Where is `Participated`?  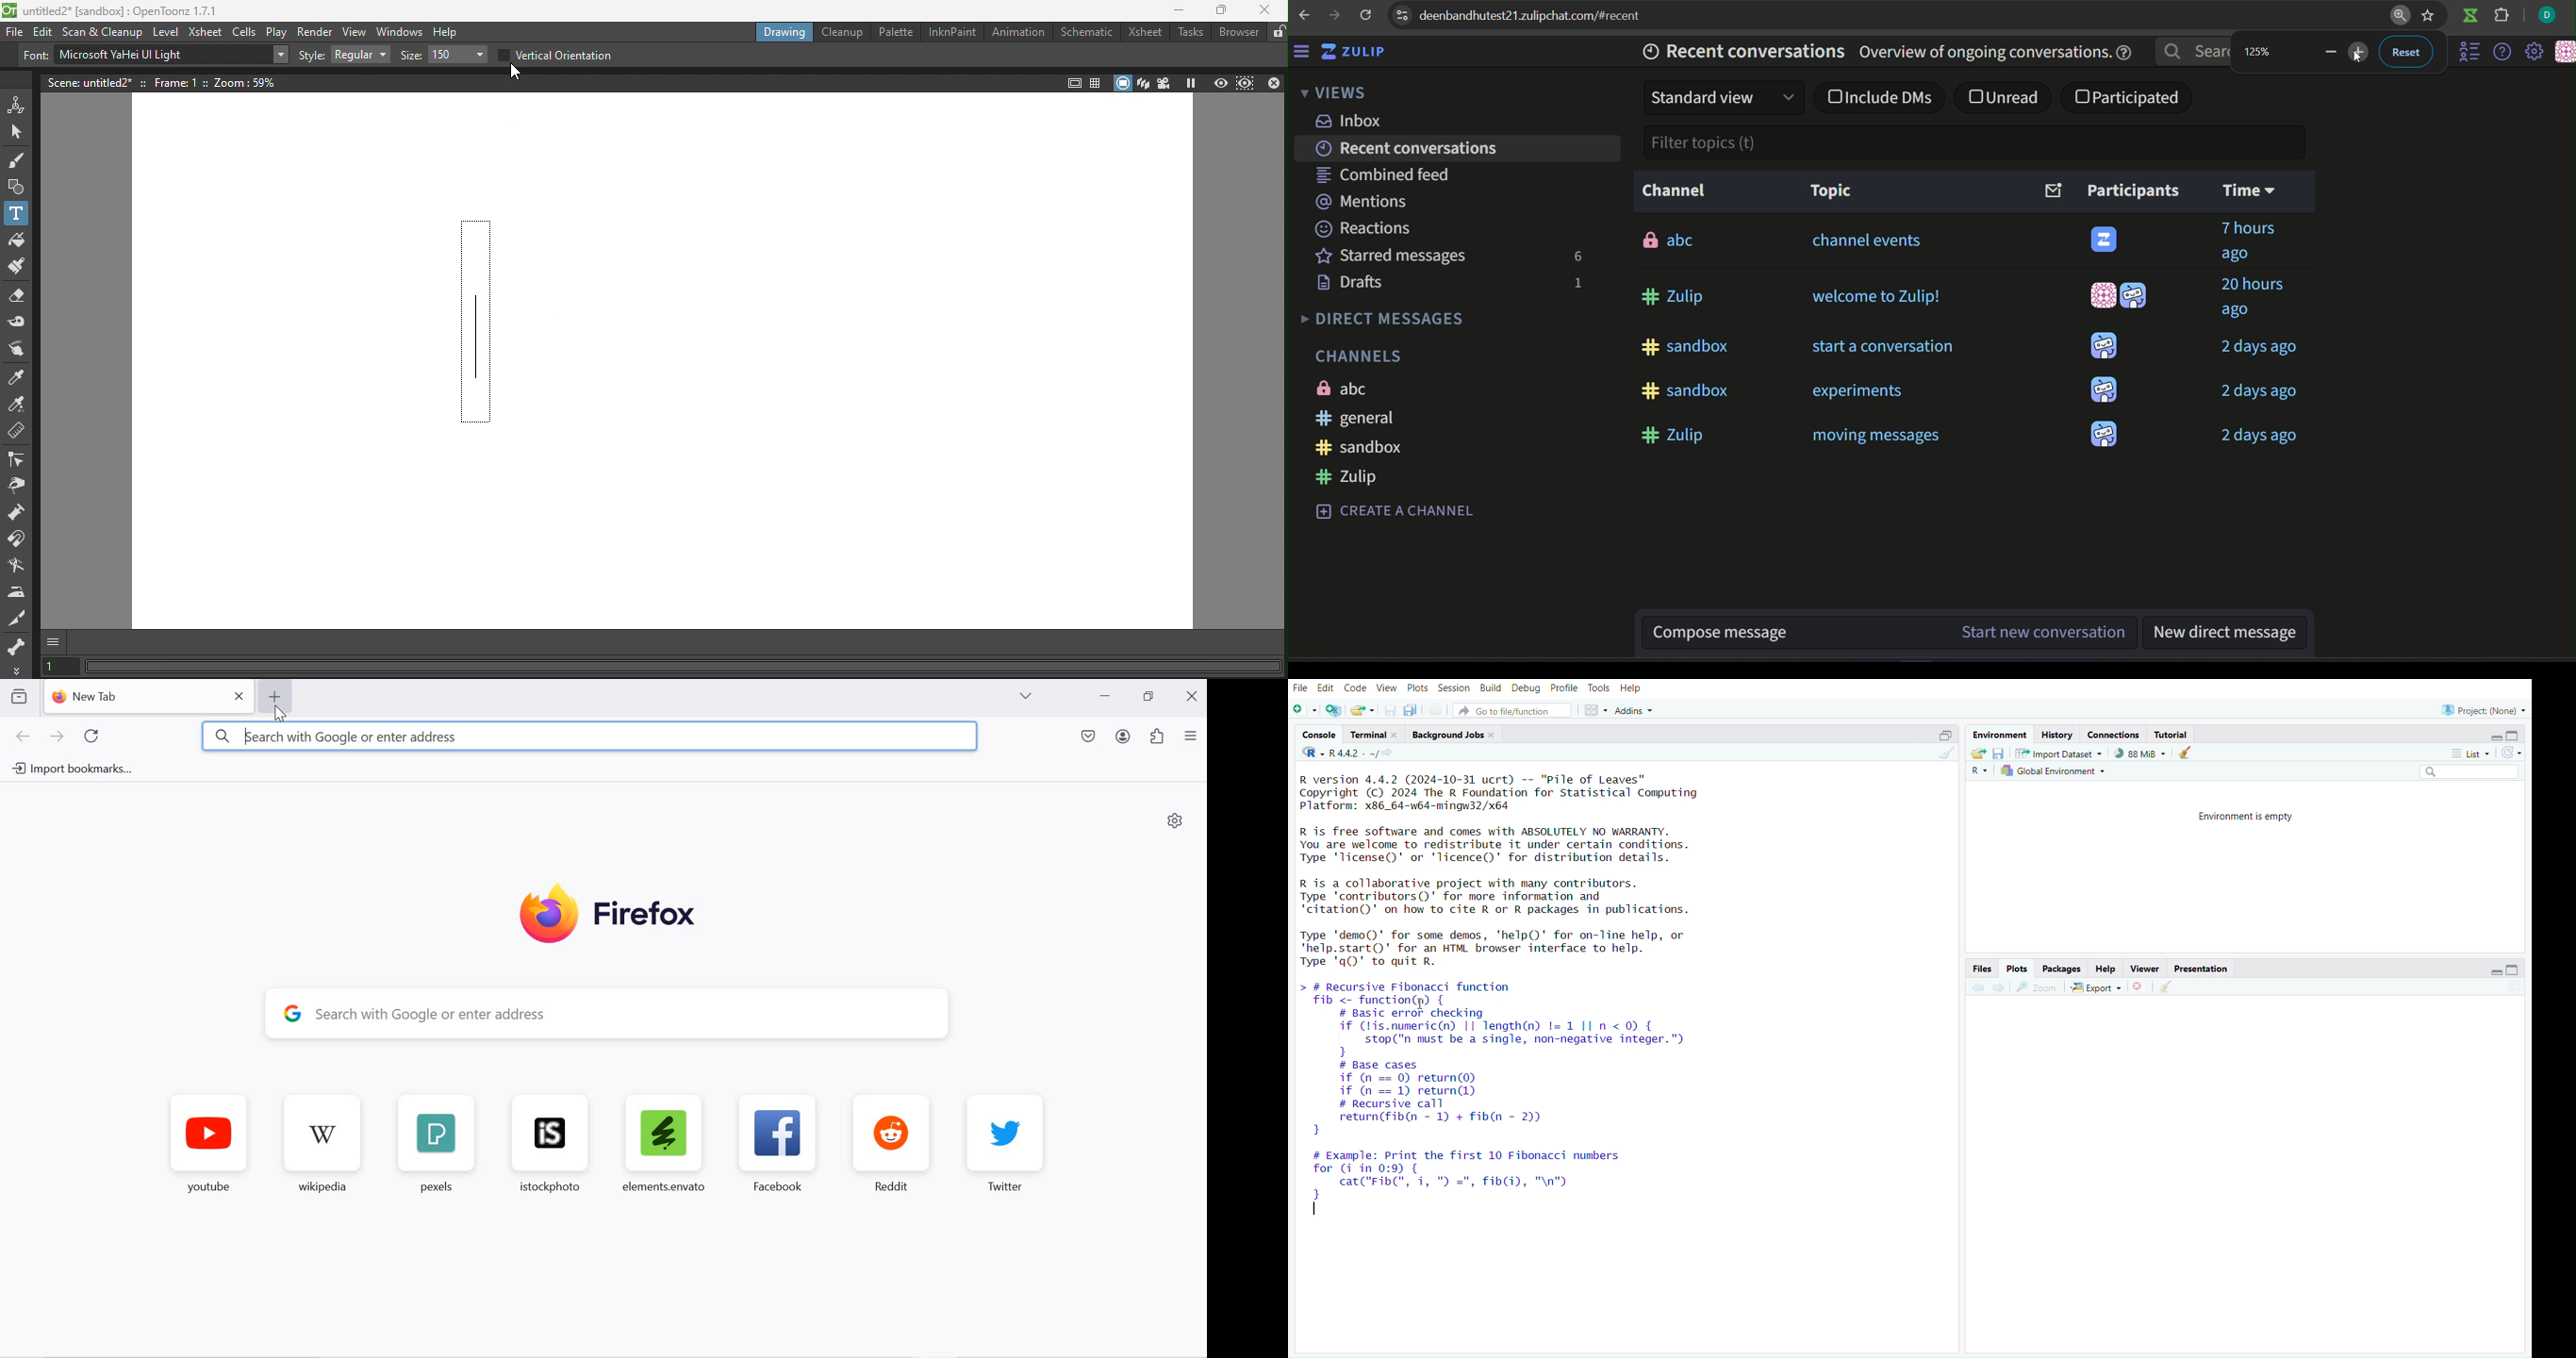 Participated is located at coordinates (2130, 98).